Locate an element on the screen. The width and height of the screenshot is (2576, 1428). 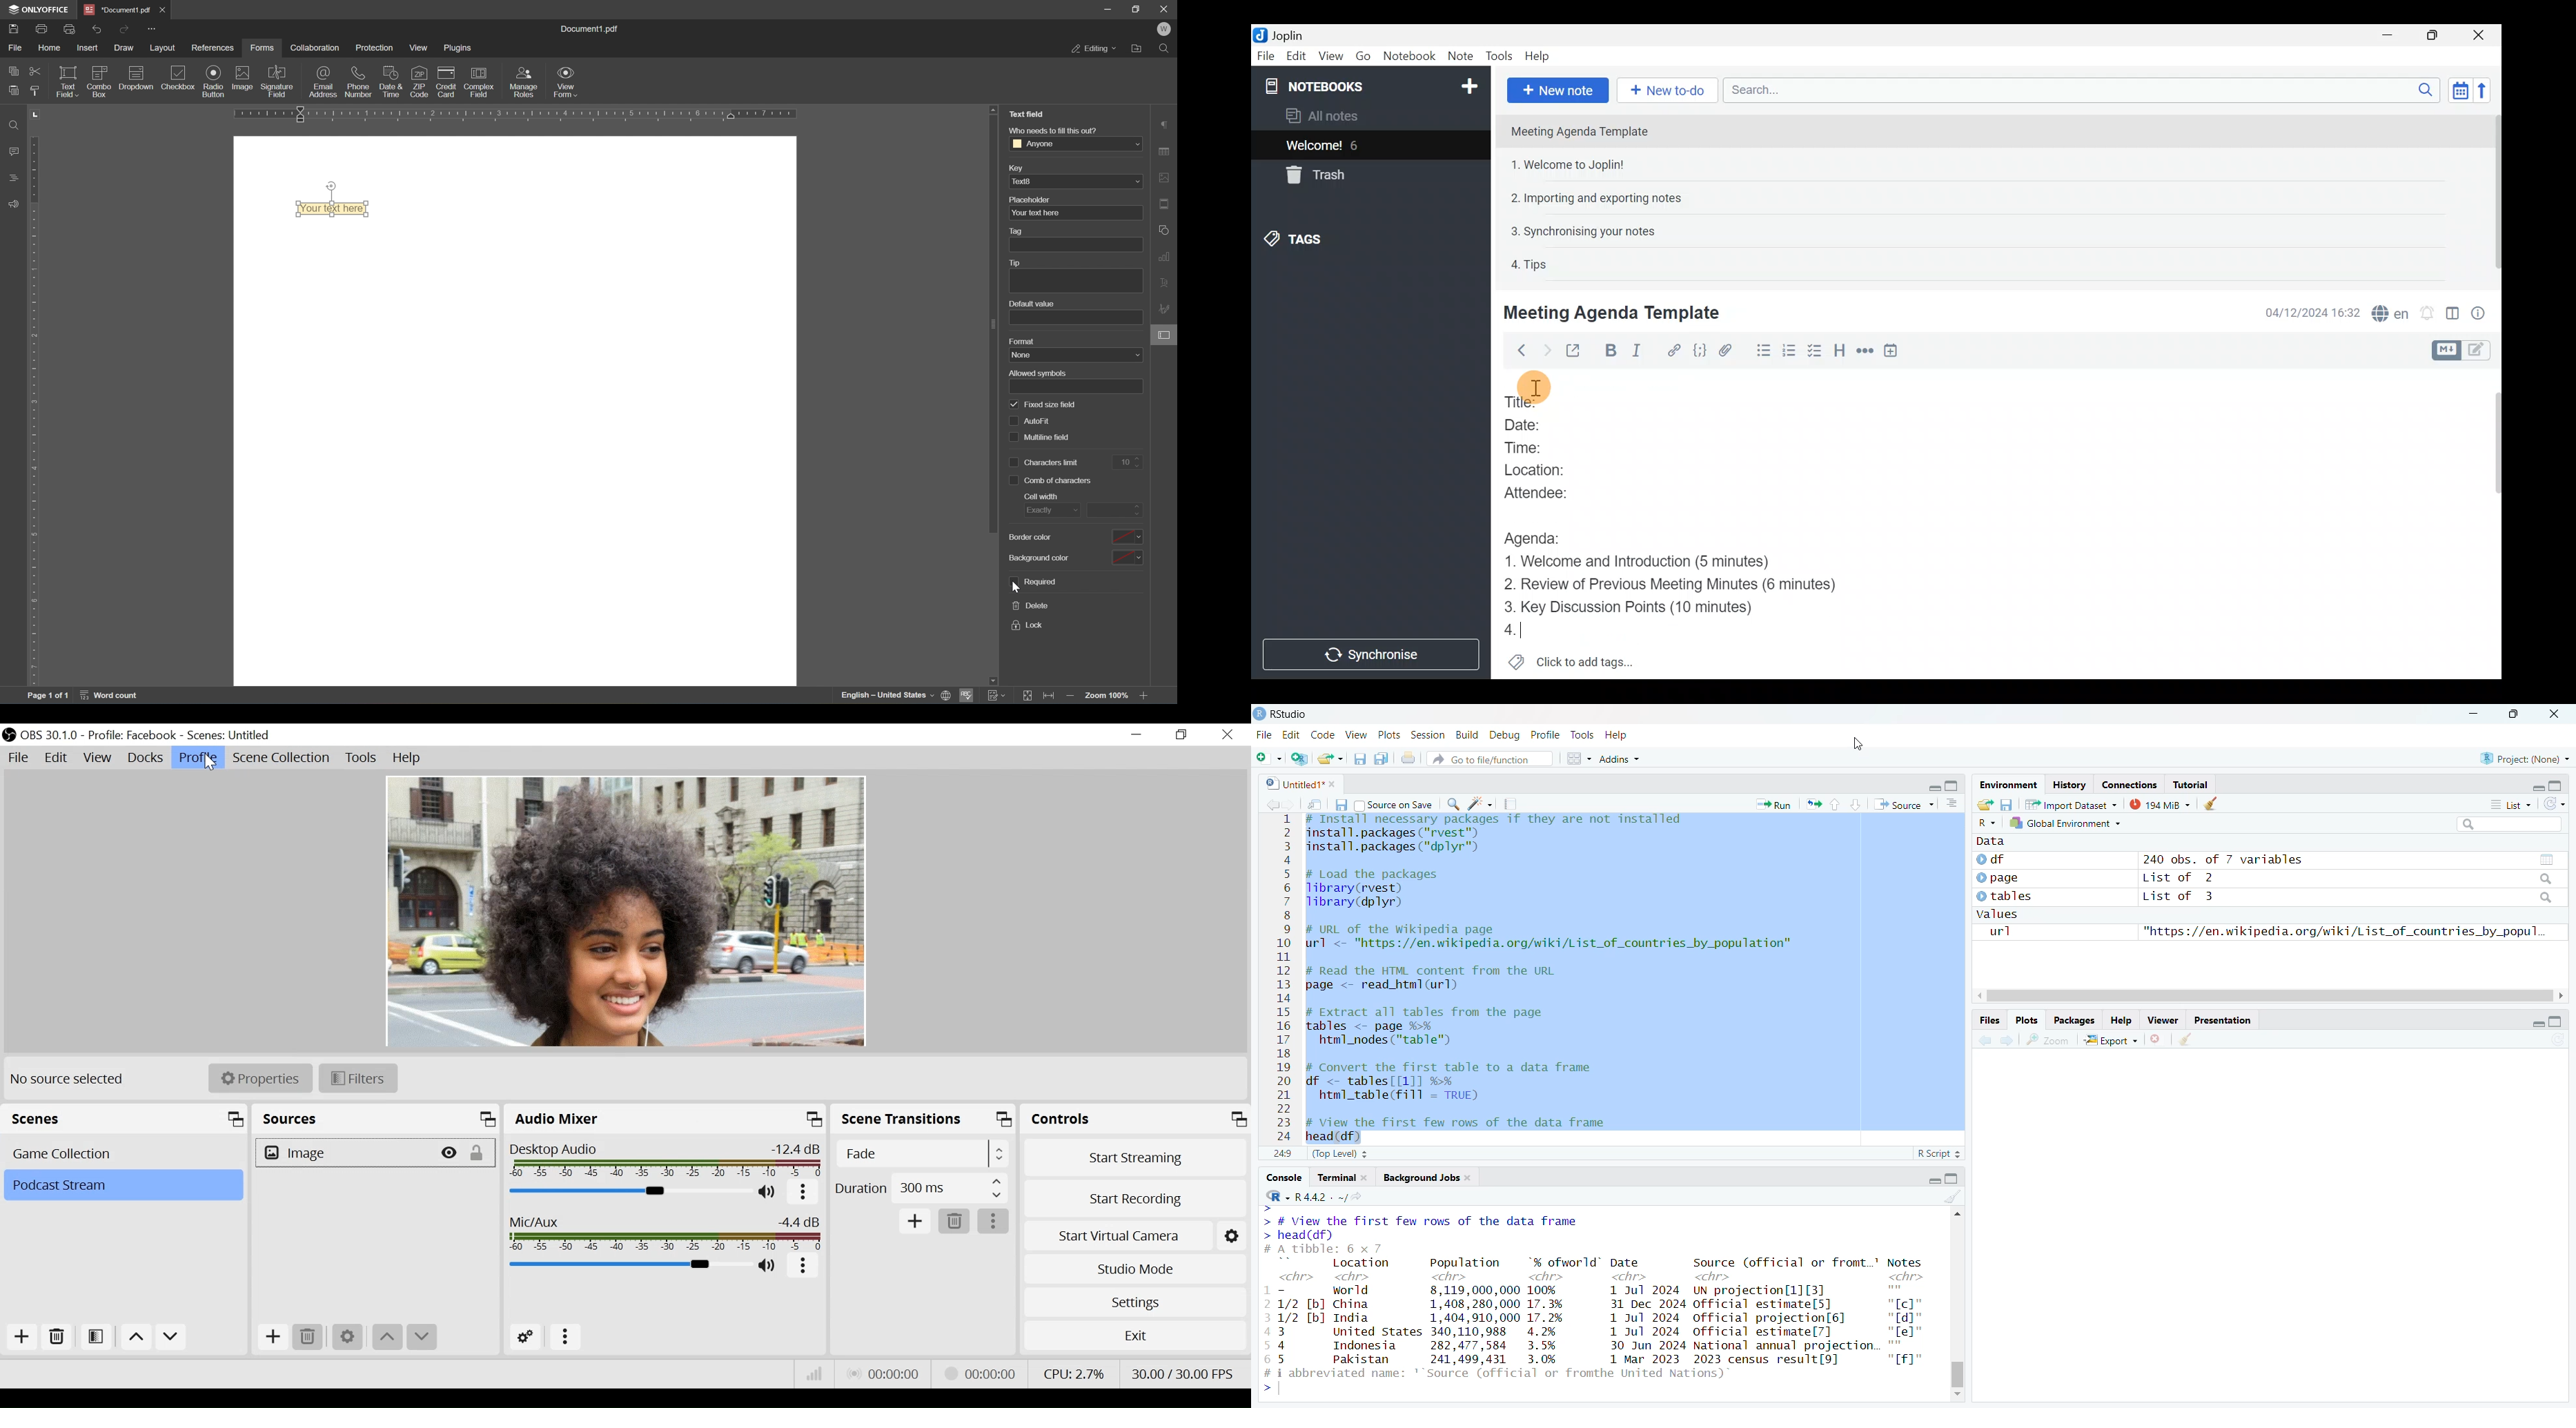
options is located at coordinates (1580, 759).